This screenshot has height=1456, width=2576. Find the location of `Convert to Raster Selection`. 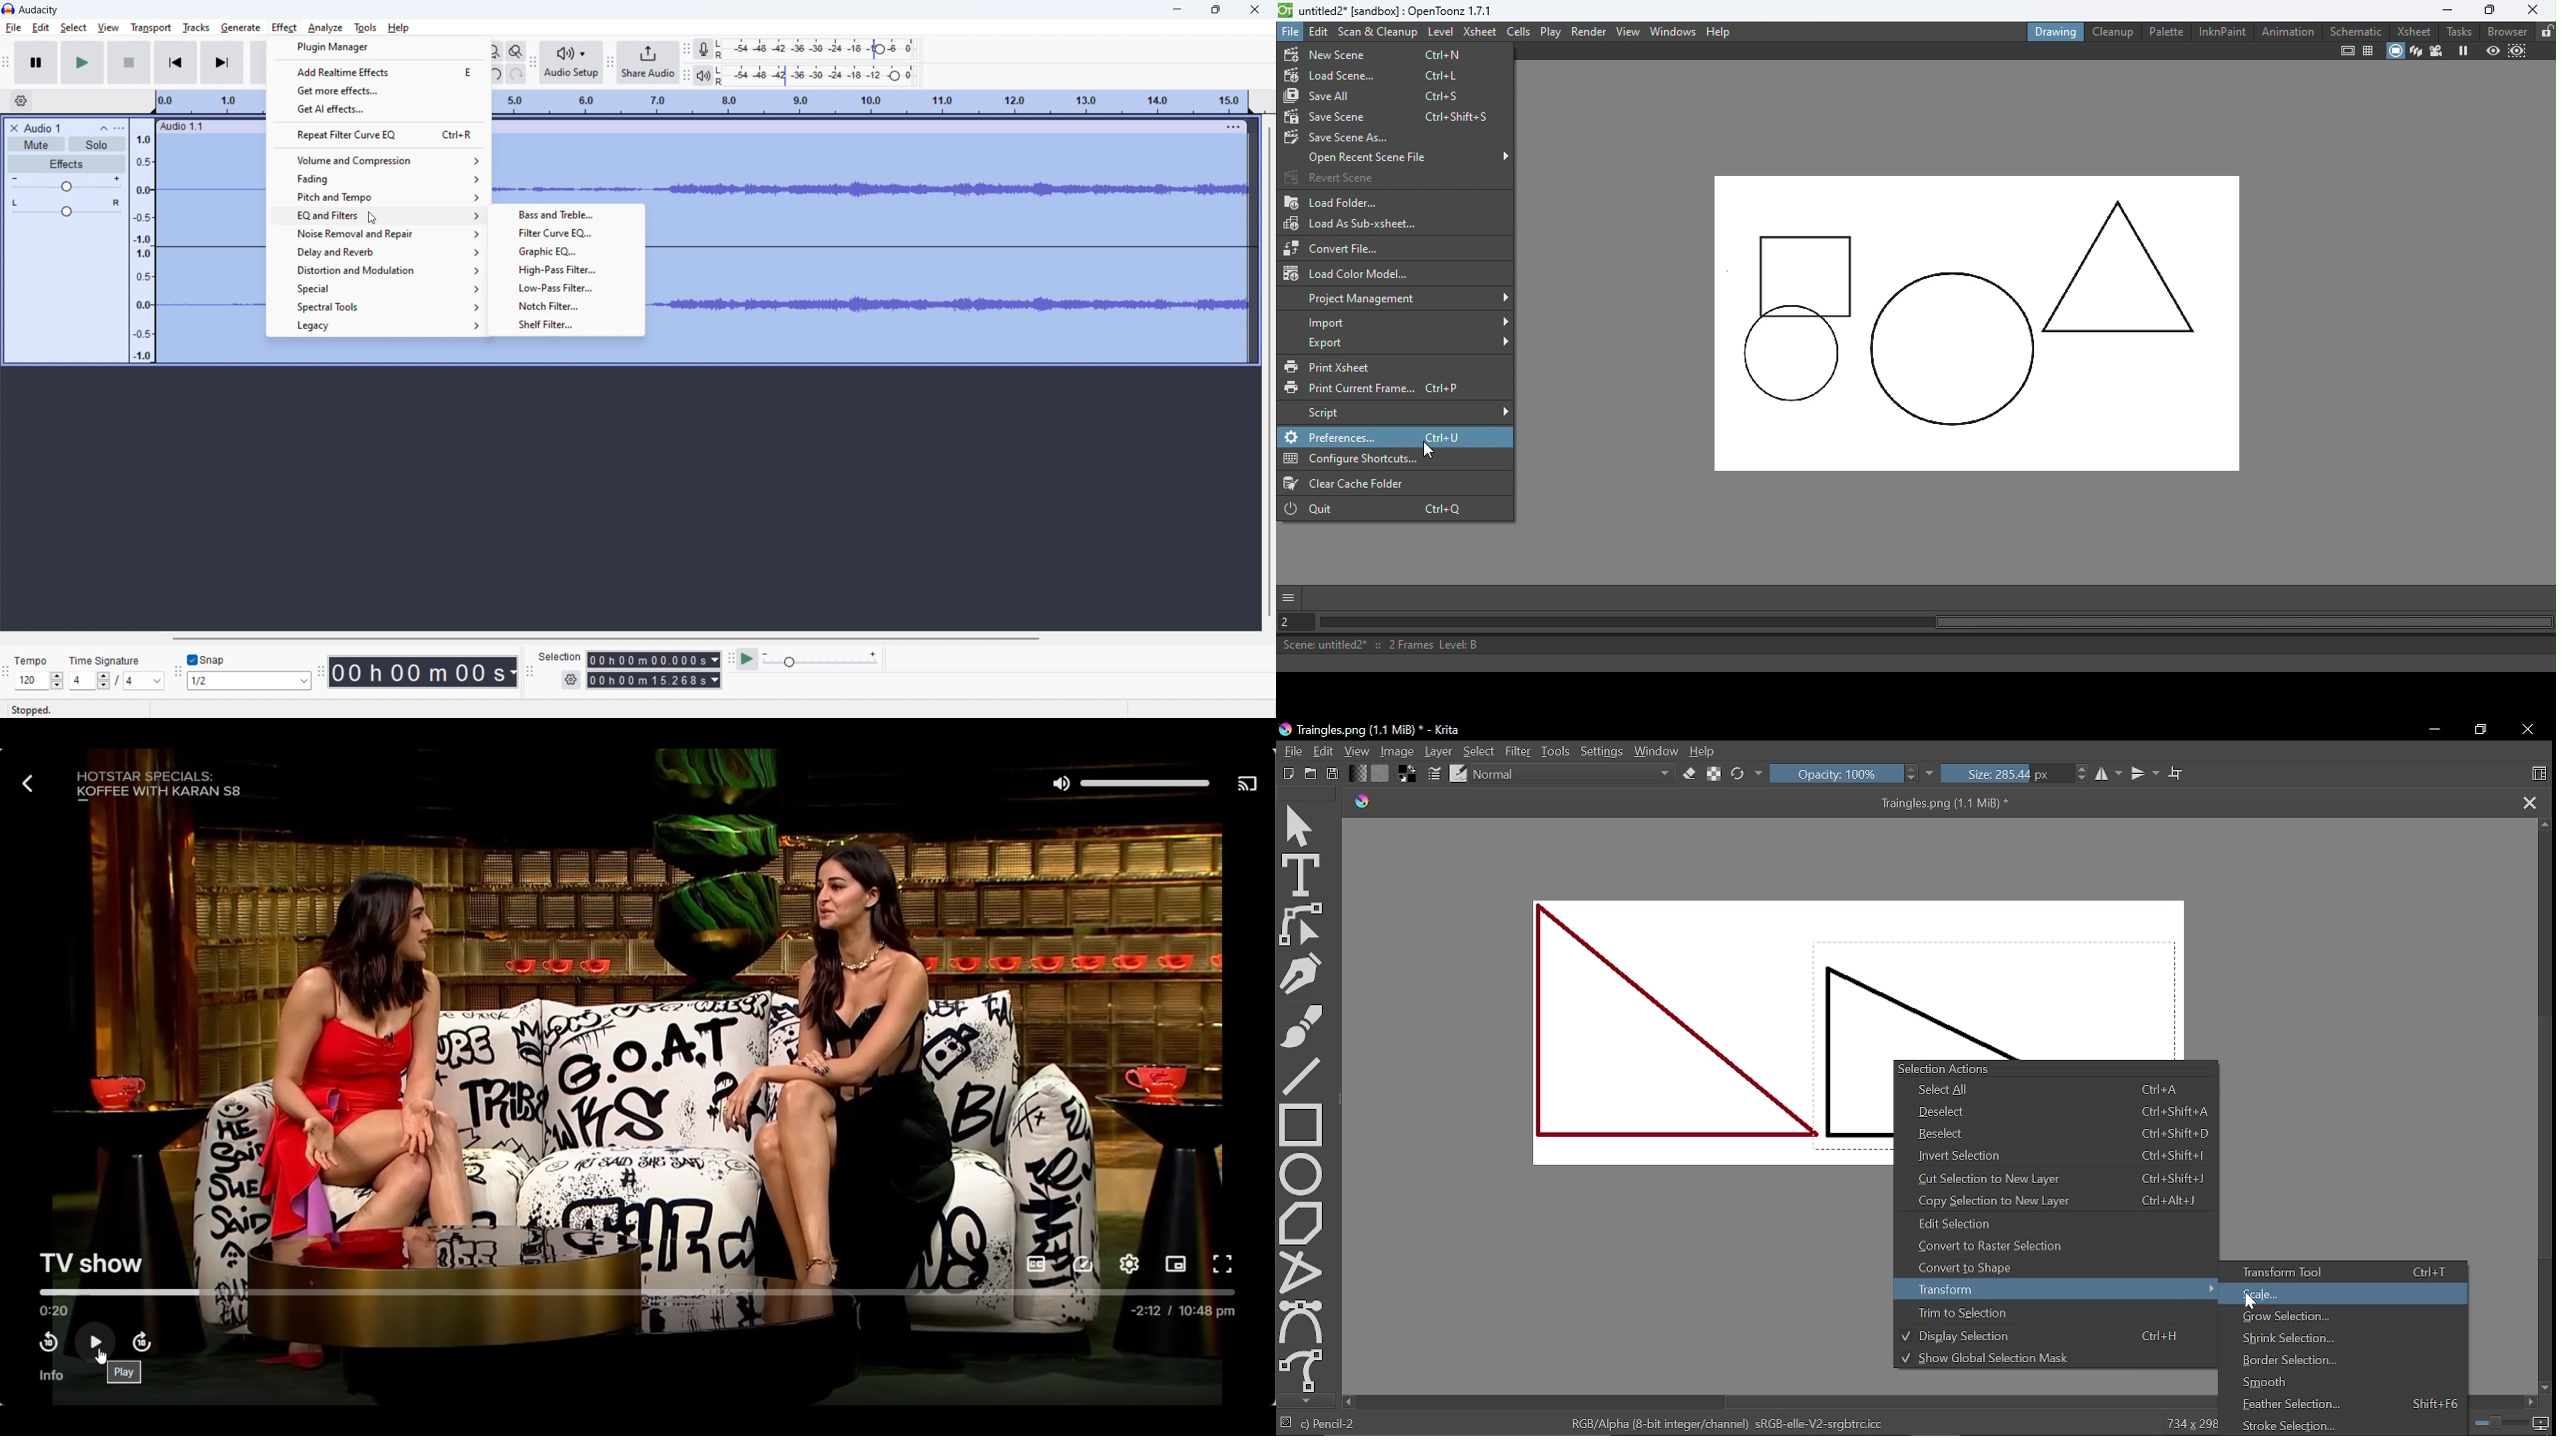

Convert to Raster Selection is located at coordinates (2056, 1246).